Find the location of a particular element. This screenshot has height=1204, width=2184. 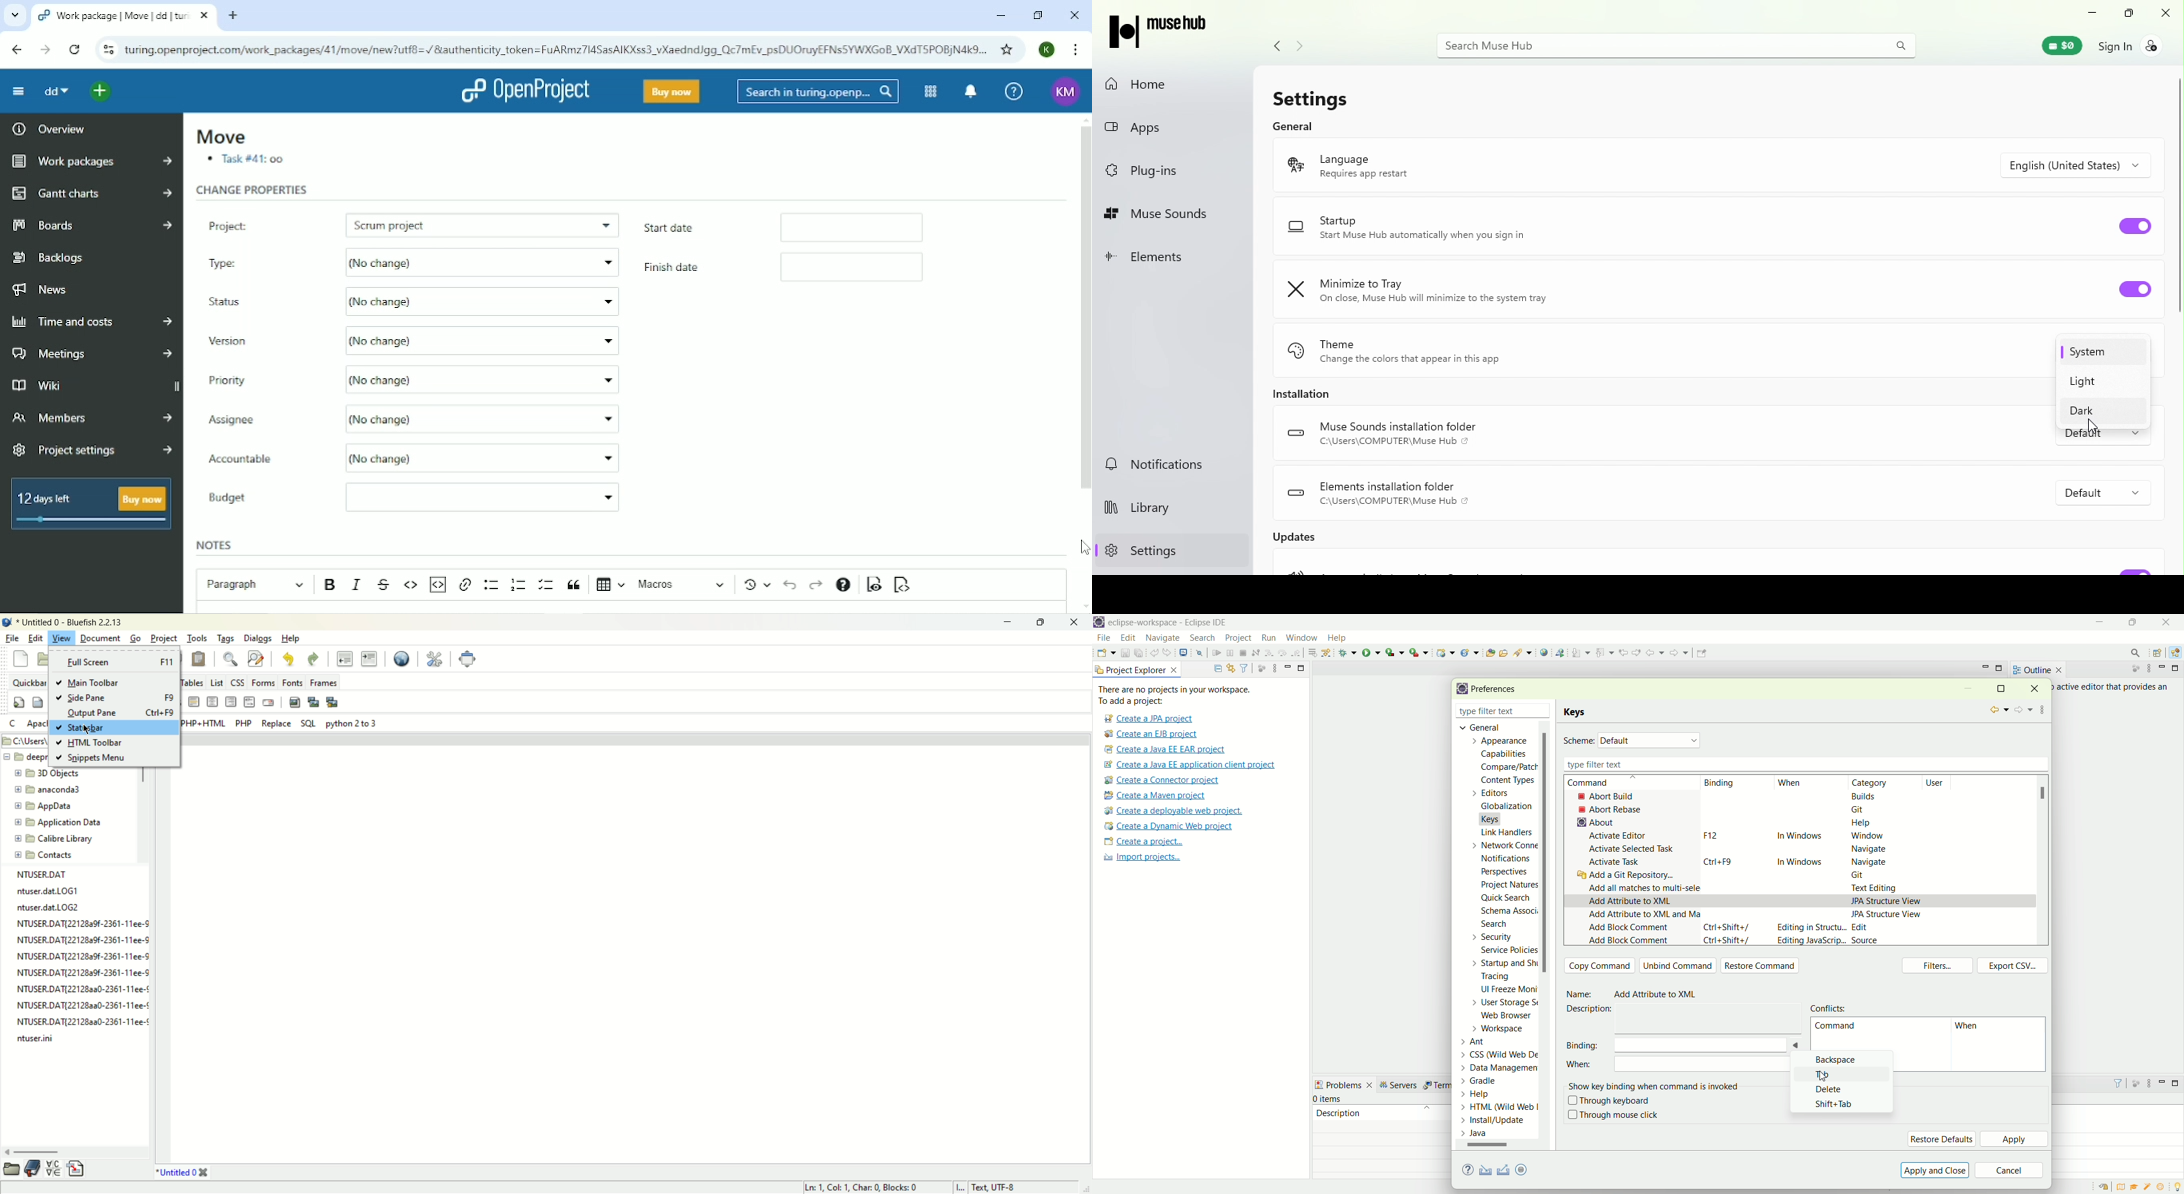

open web browser is located at coordinates (1544, 653).